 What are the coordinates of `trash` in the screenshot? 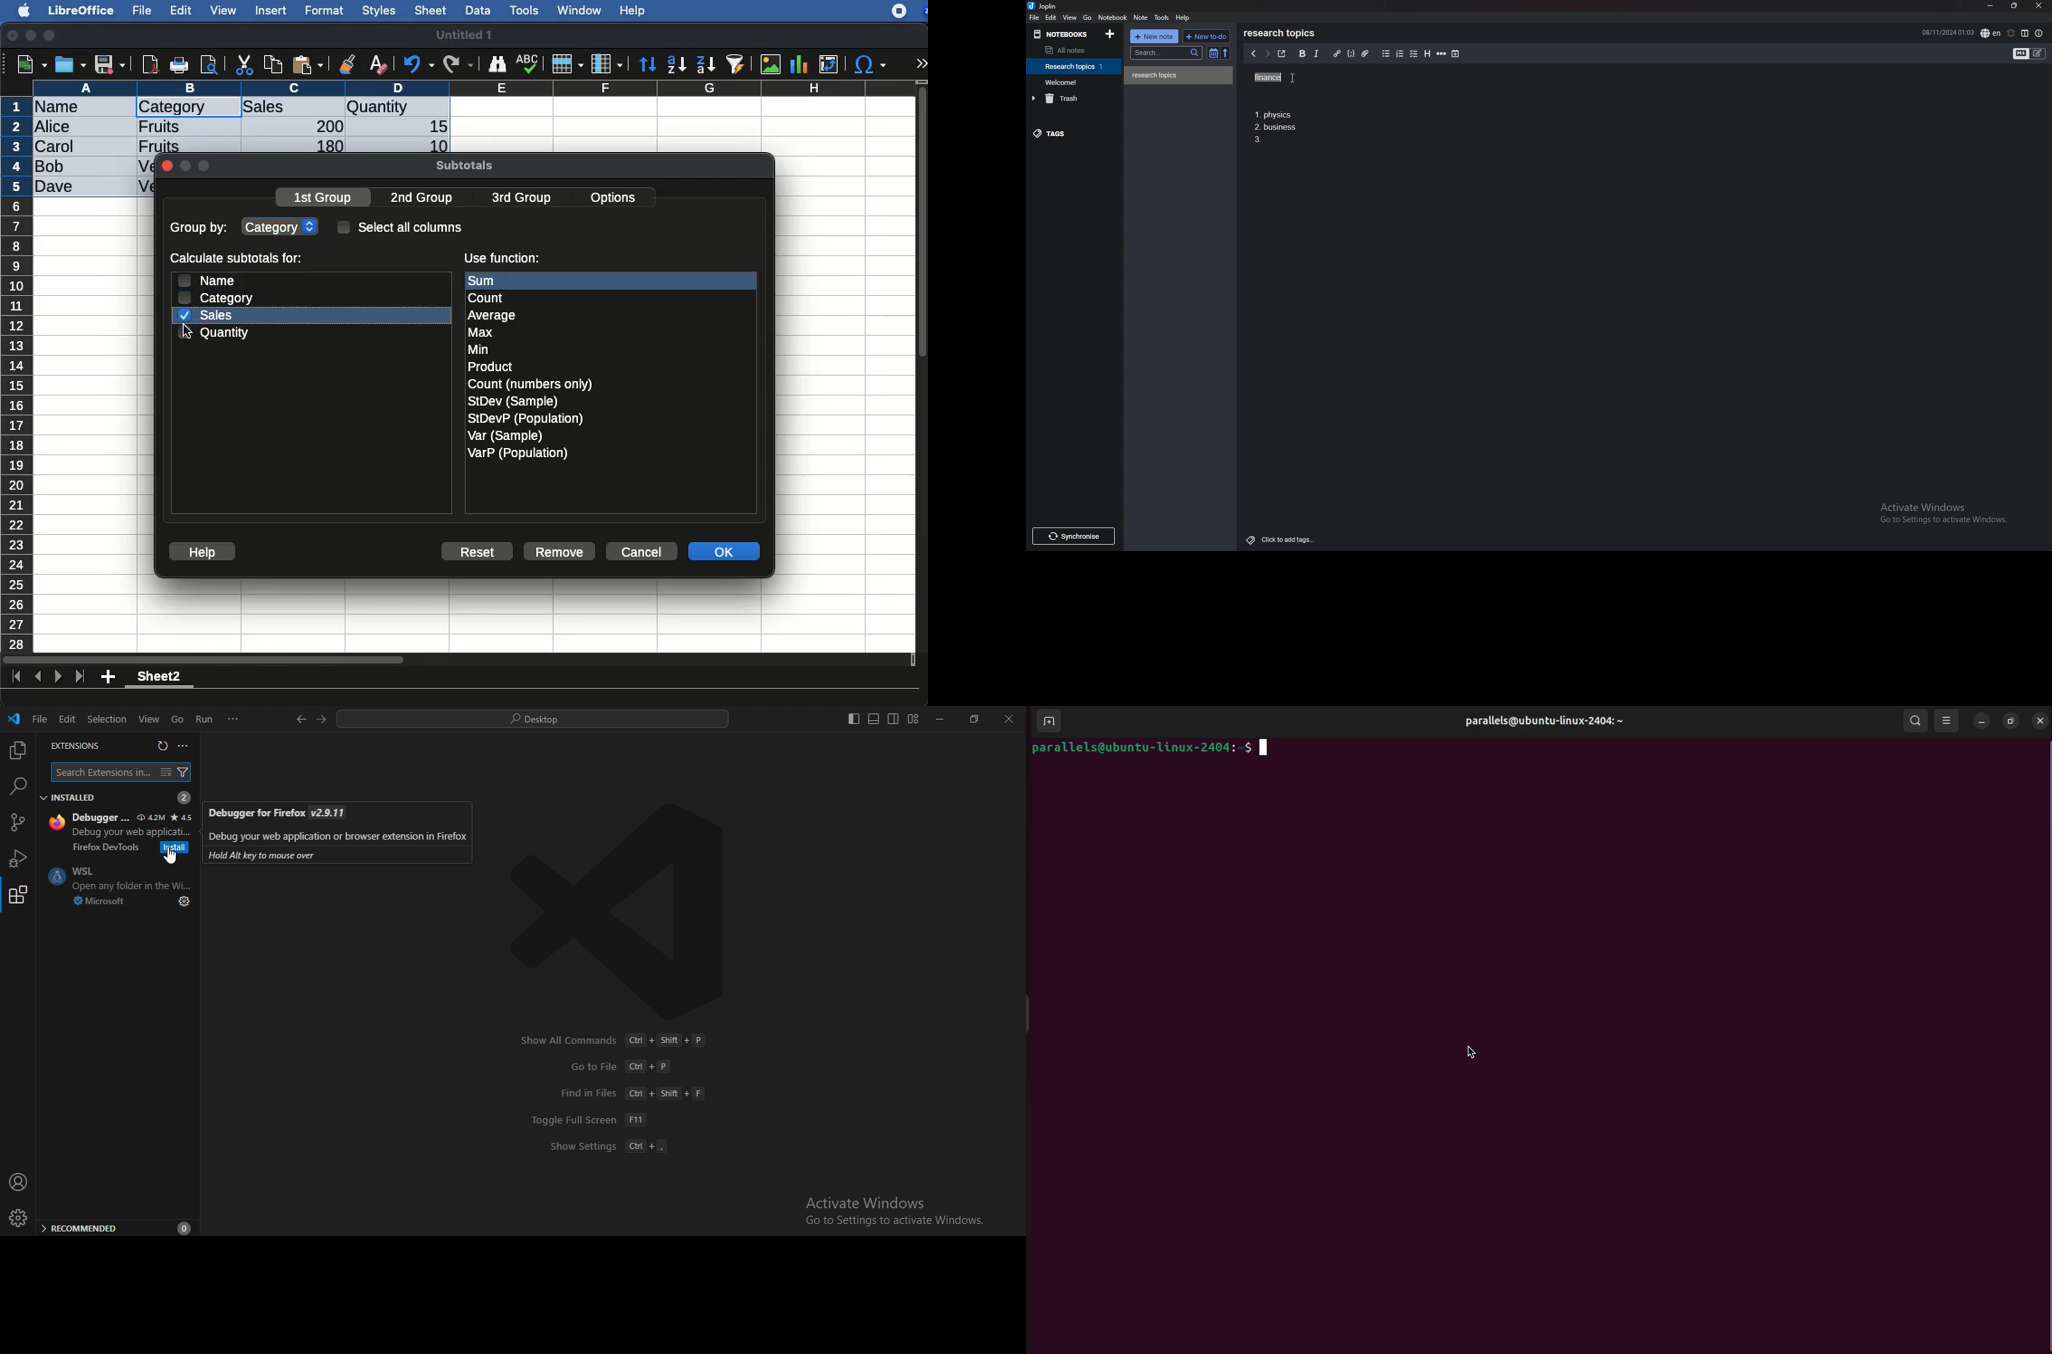 It's located at (1076, 98).